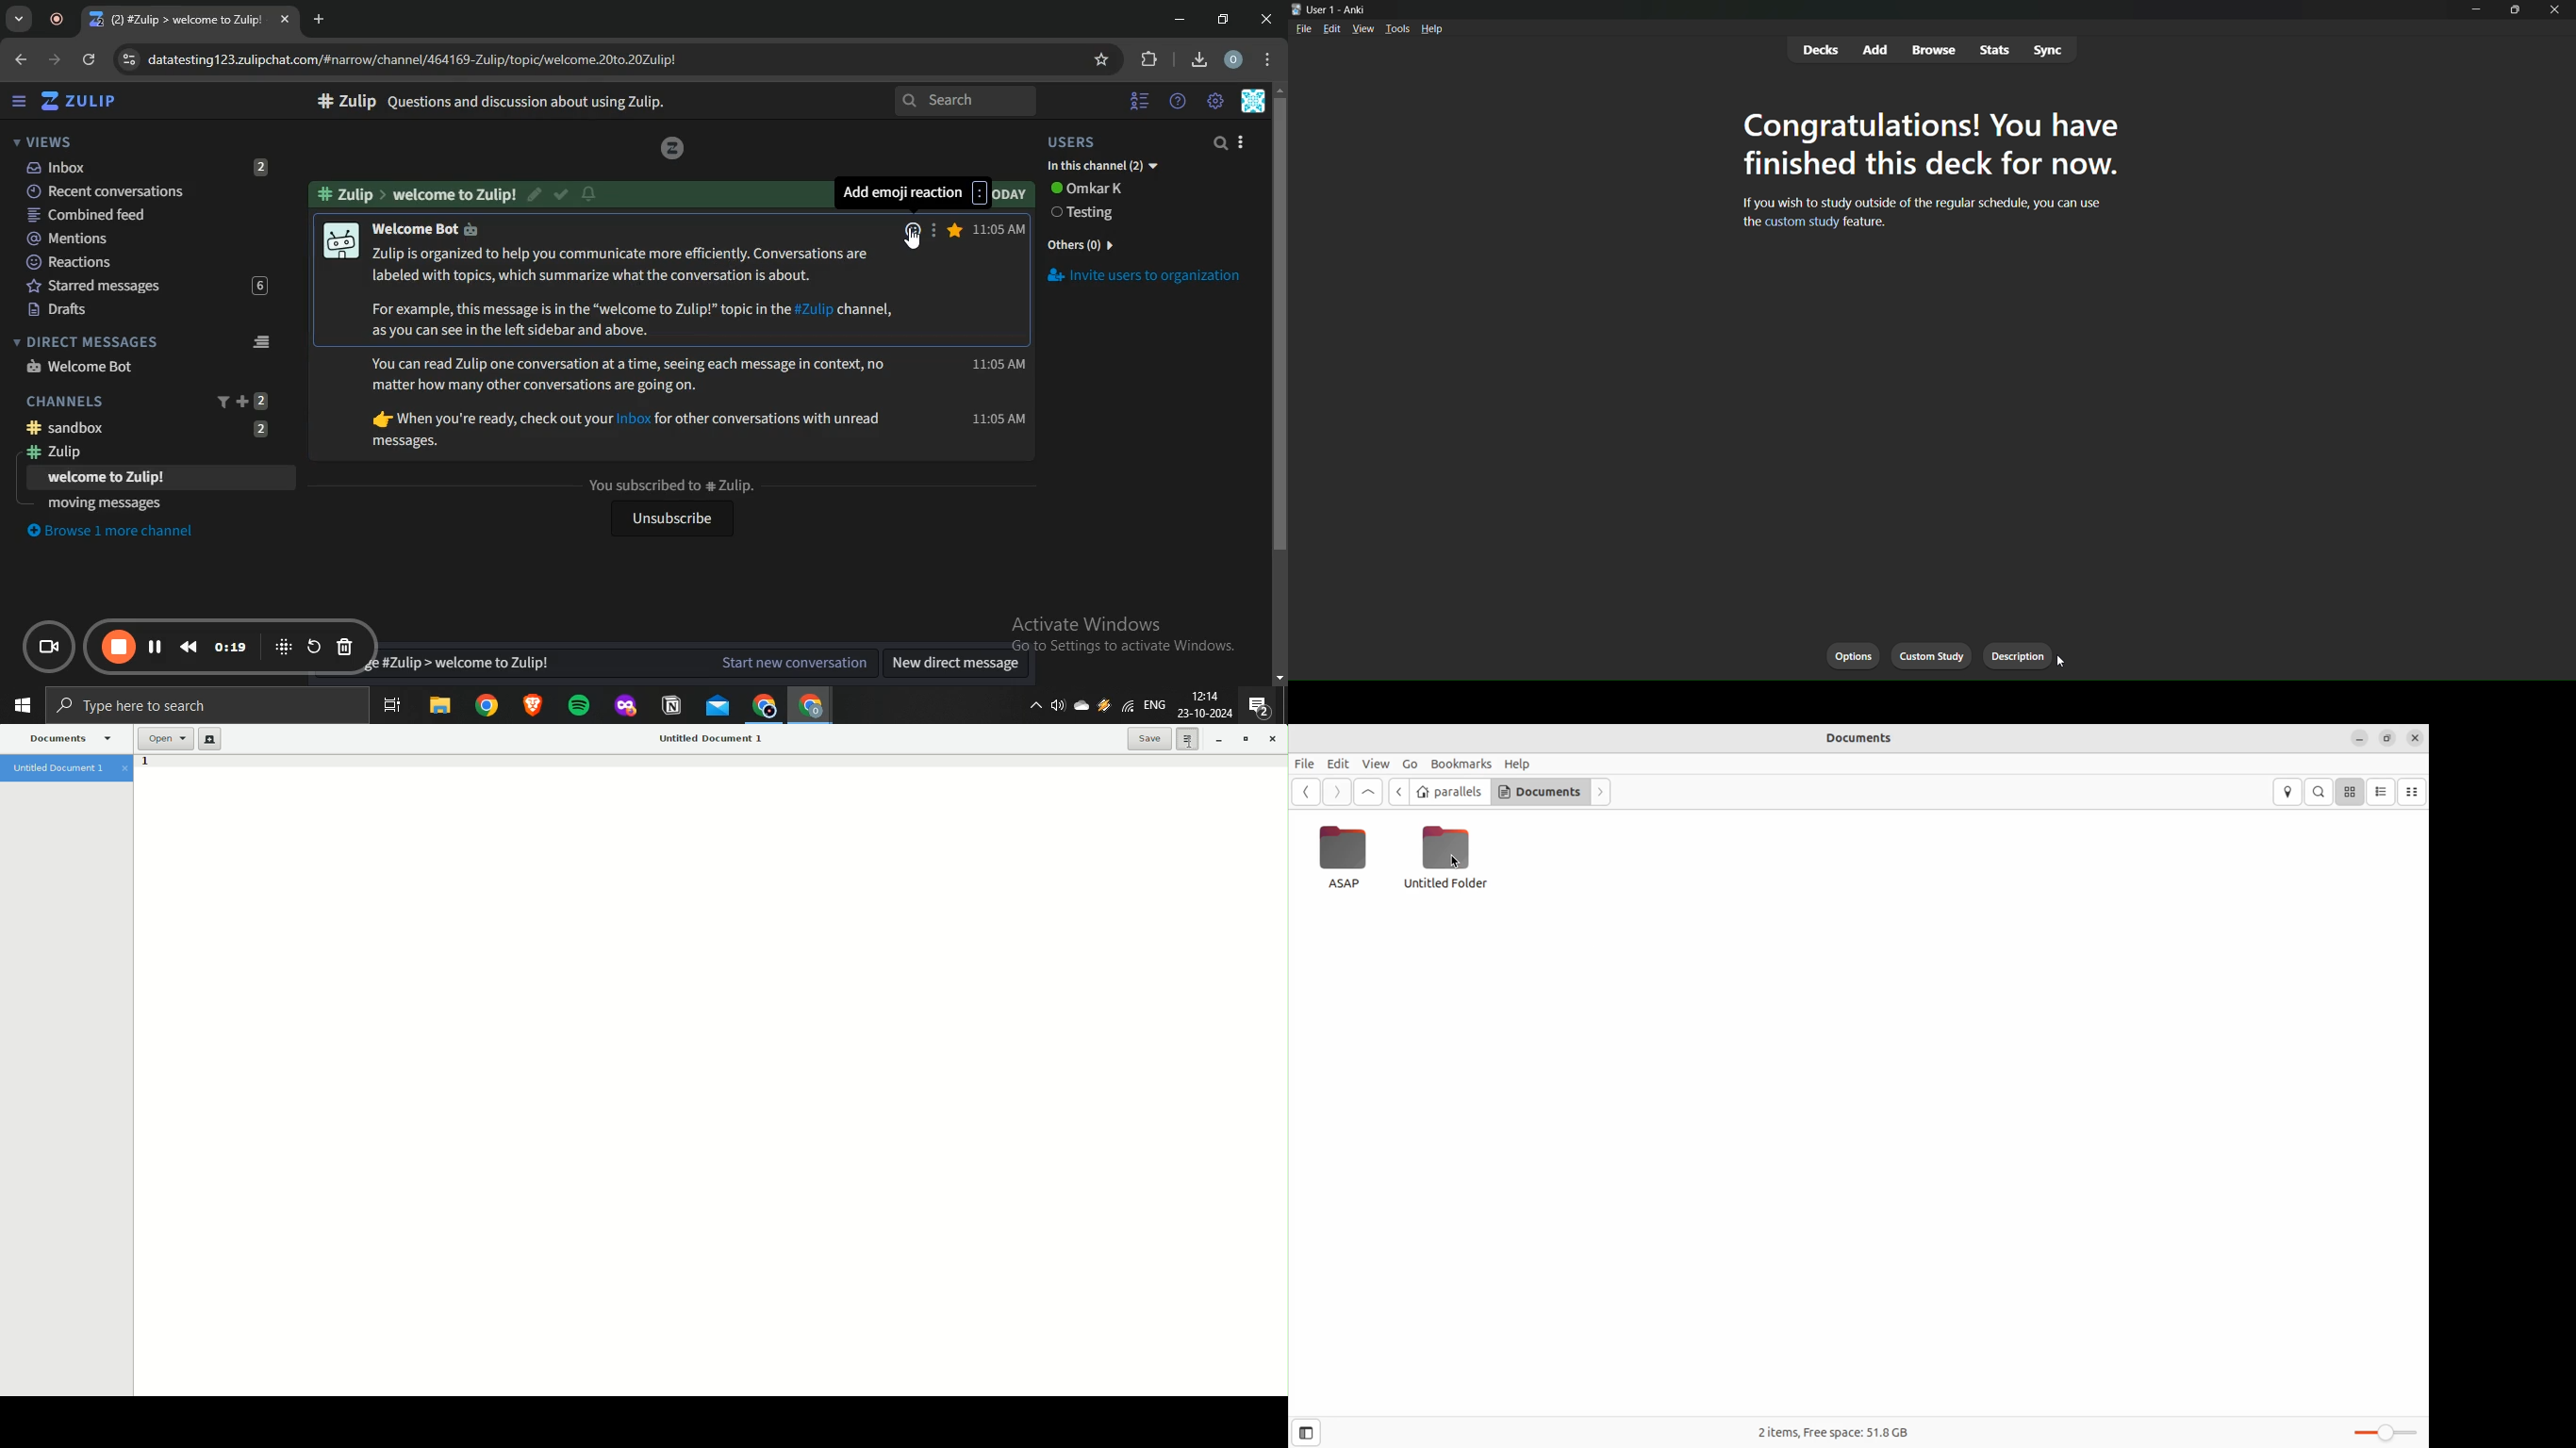  I want to click on type here to search, so click(203, 707).